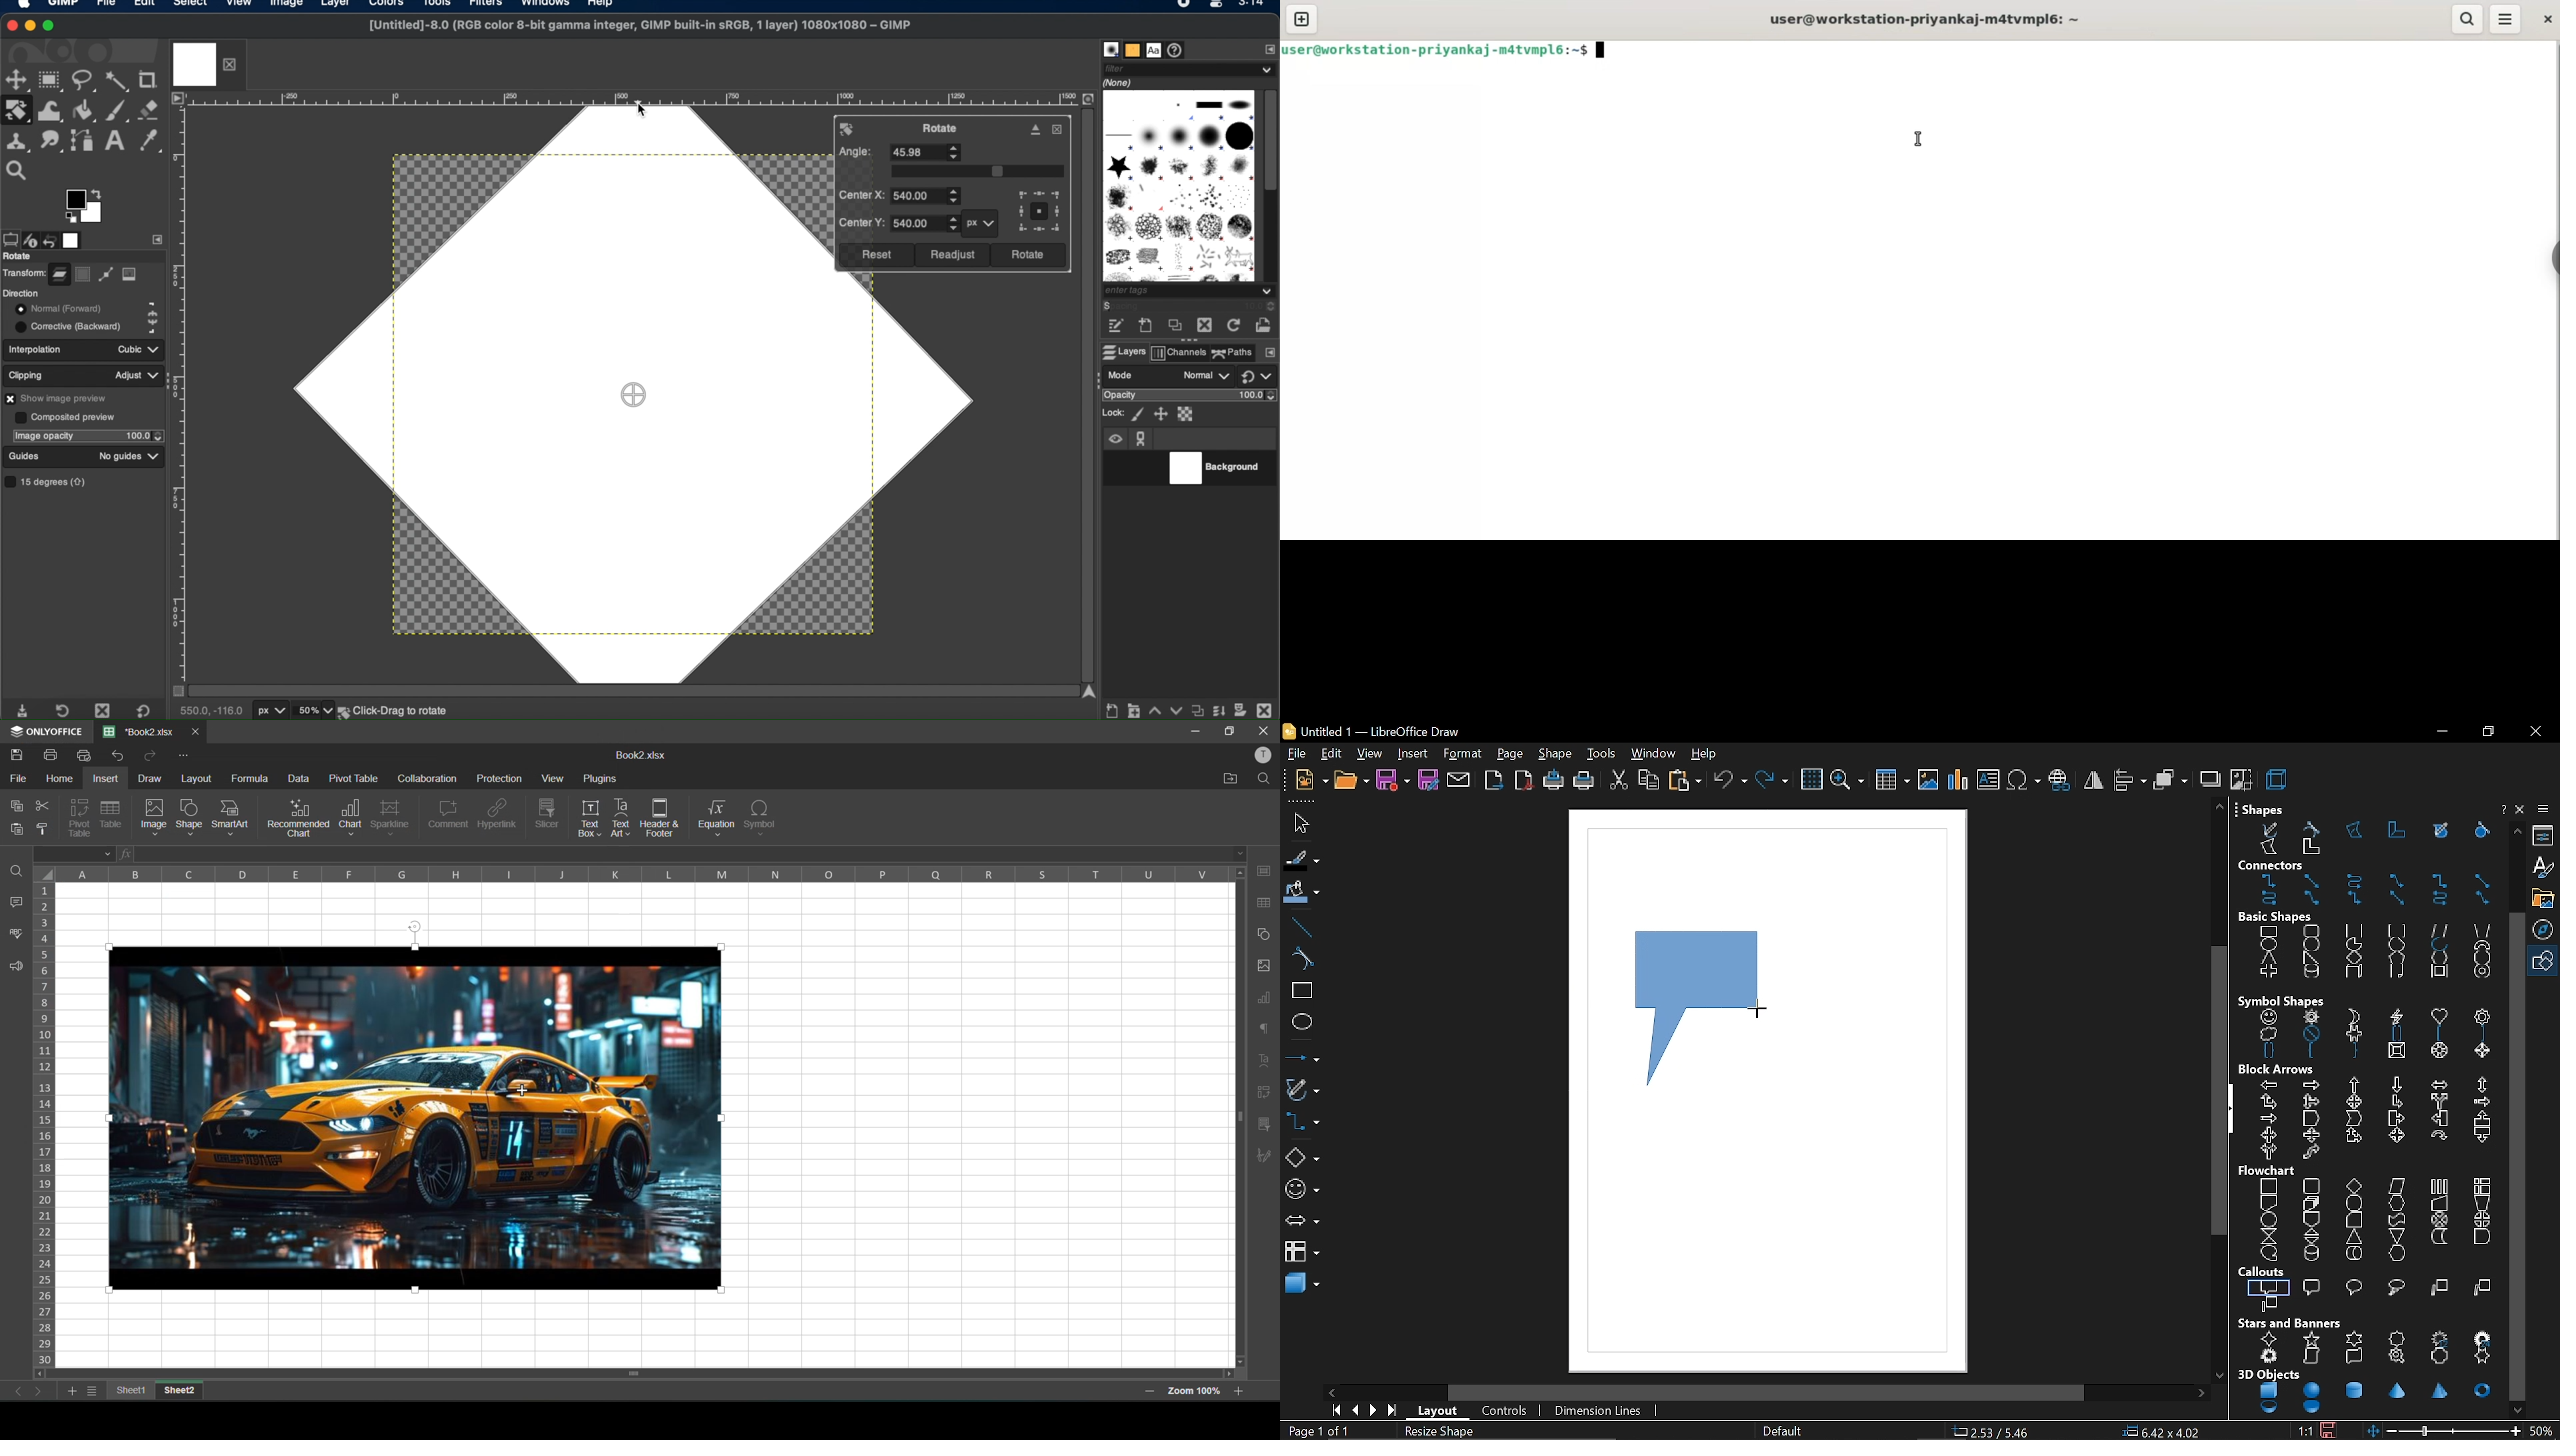  What do you see at coordinates (153, 307) in the screenshot?
I see `normal forward` at bounding box center [153, 307].